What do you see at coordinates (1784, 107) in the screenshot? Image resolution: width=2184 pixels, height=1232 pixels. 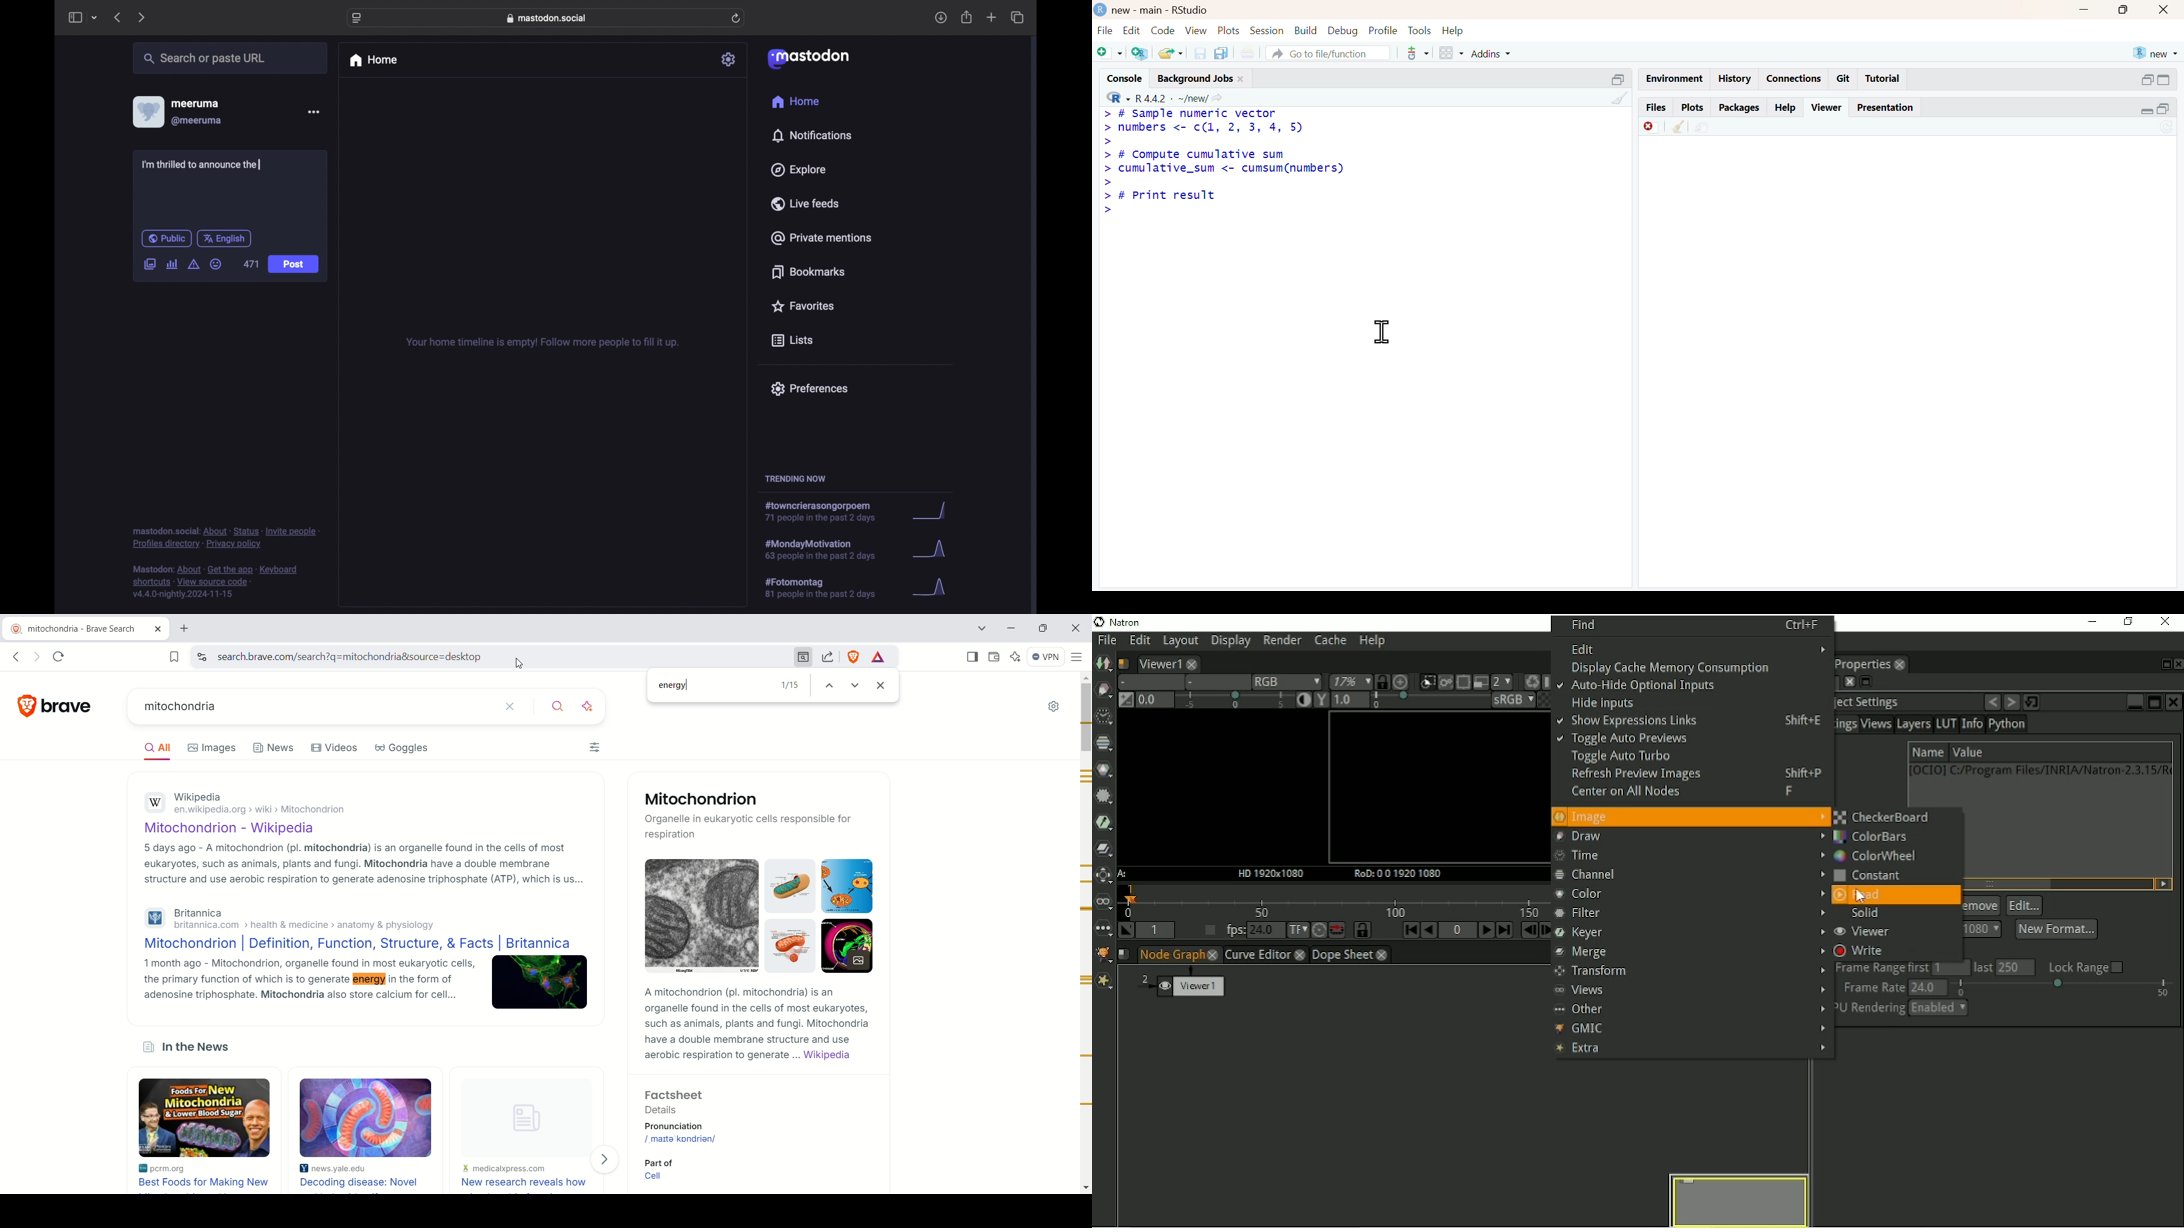 I see `Help` at bounding box center [1784, 107].